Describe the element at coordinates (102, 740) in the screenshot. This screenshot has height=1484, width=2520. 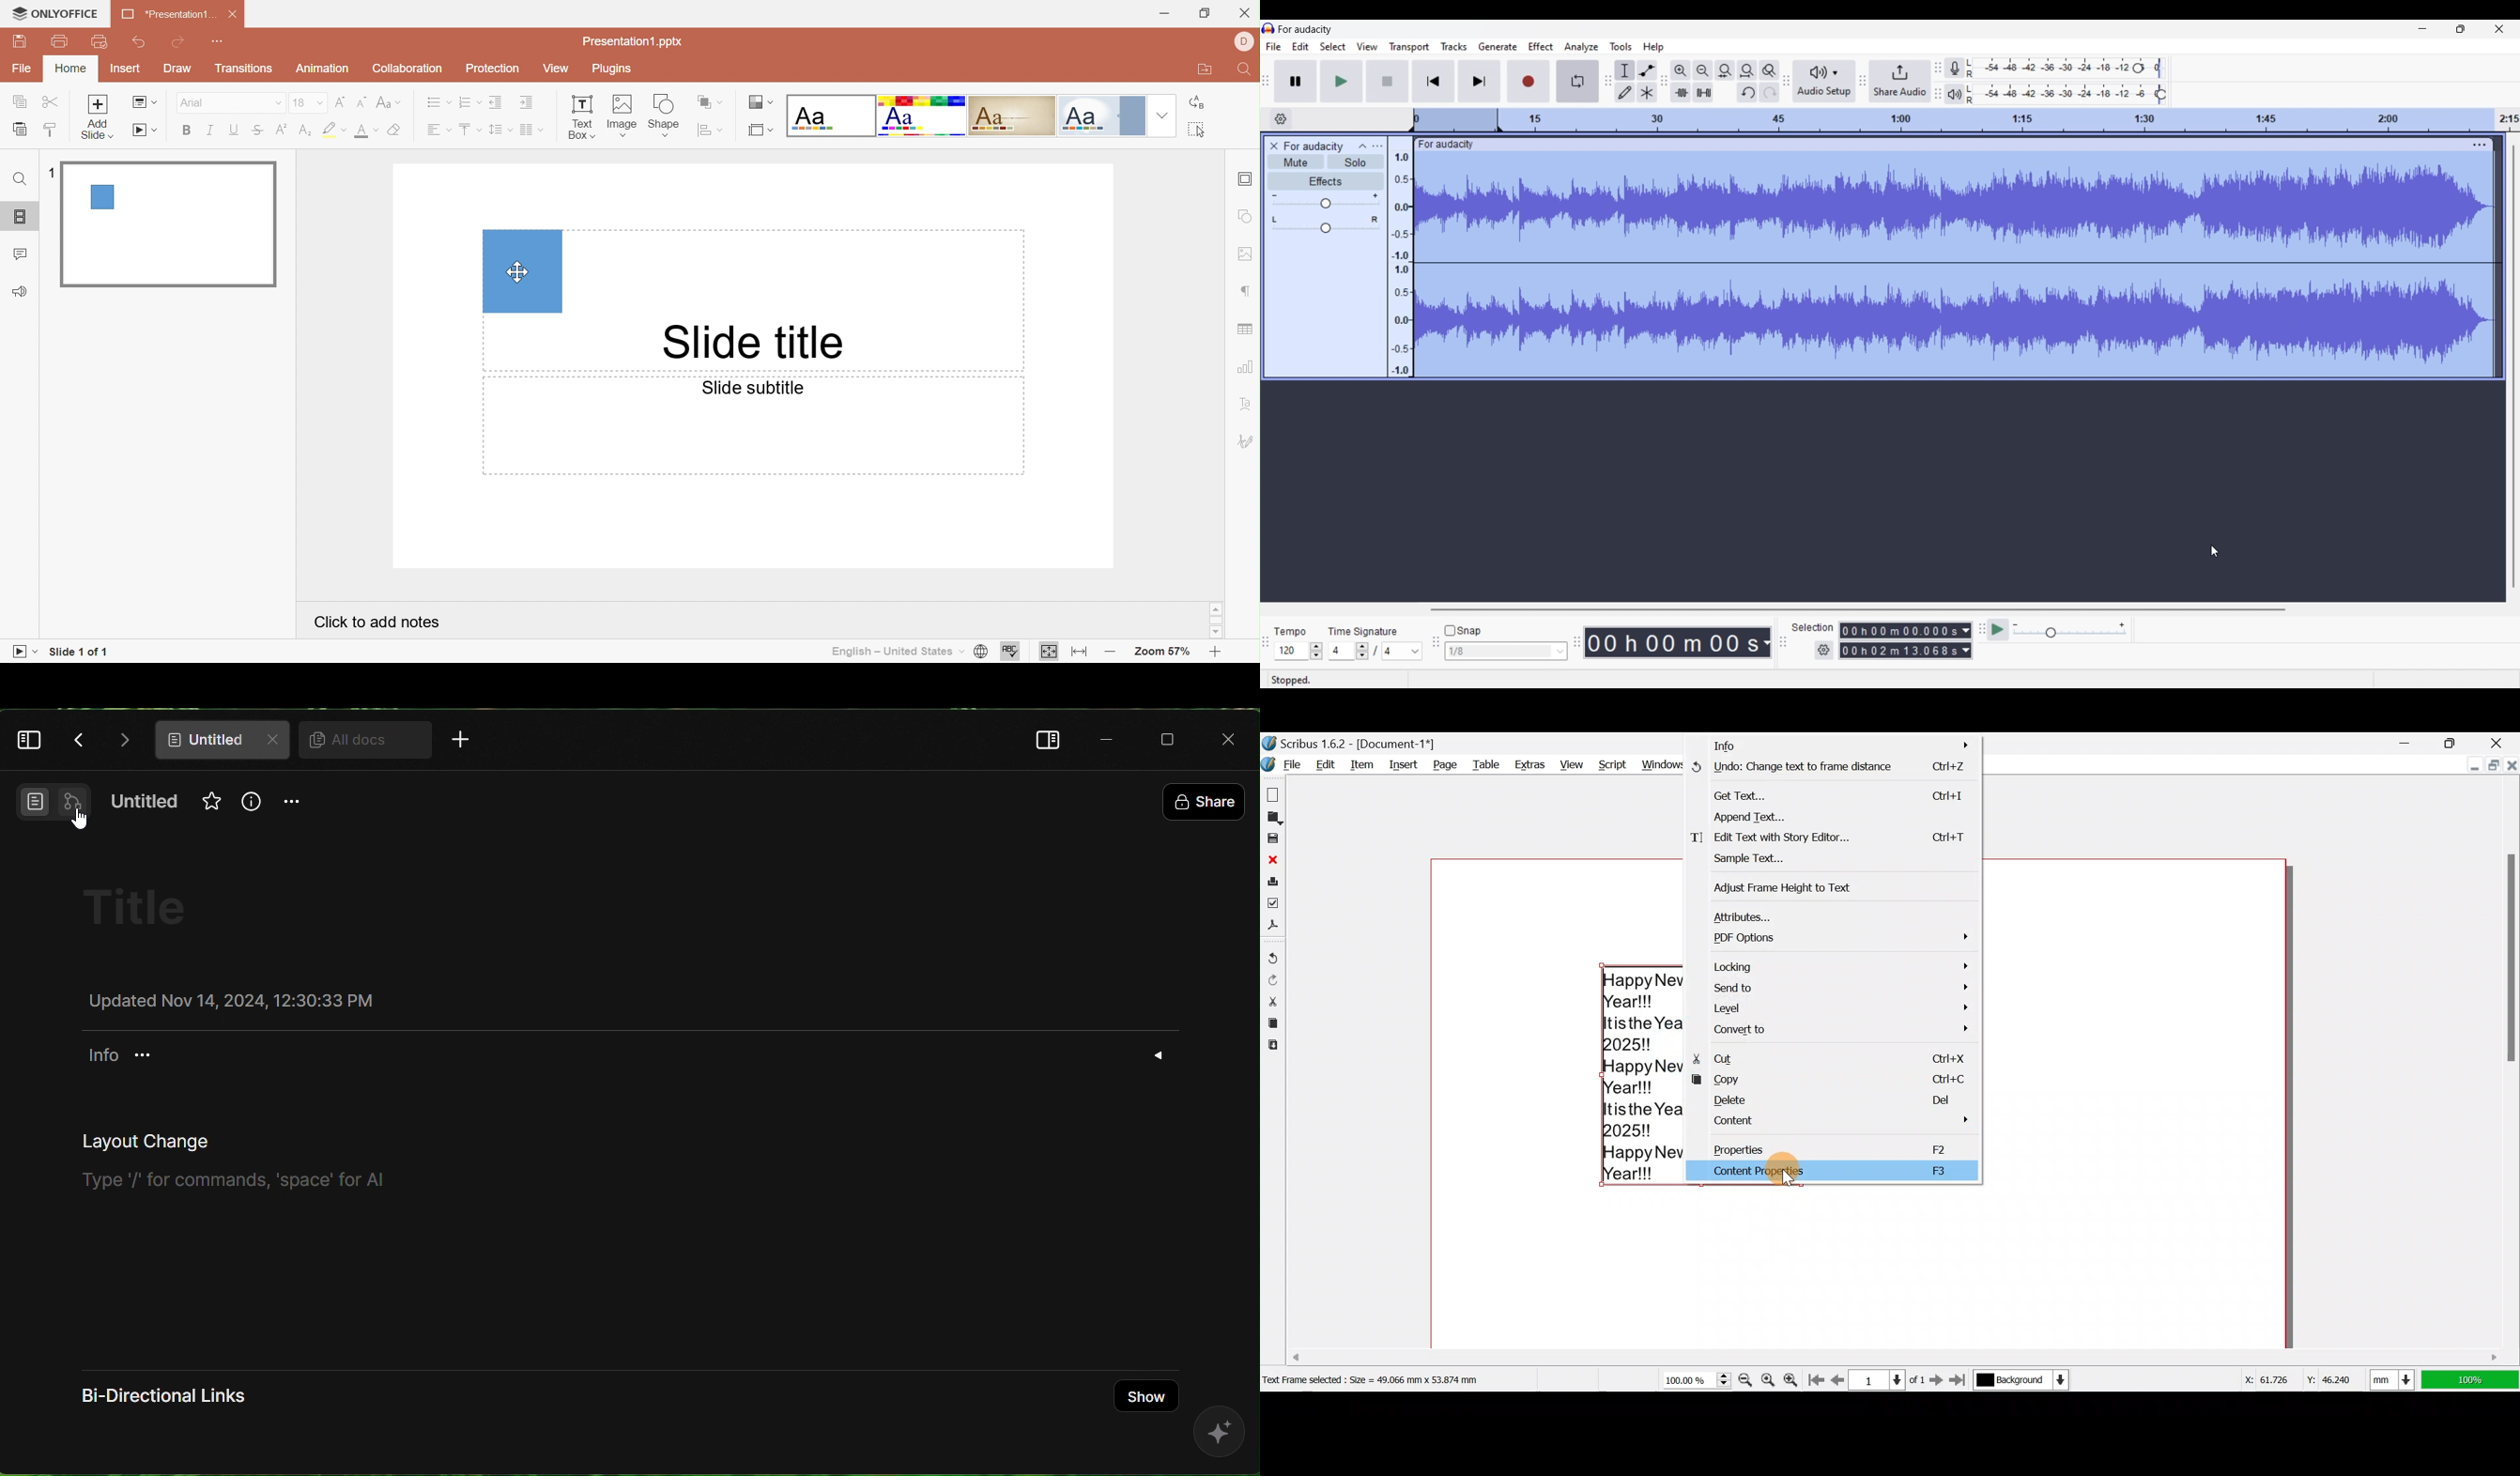
I see `Actions` at that location.